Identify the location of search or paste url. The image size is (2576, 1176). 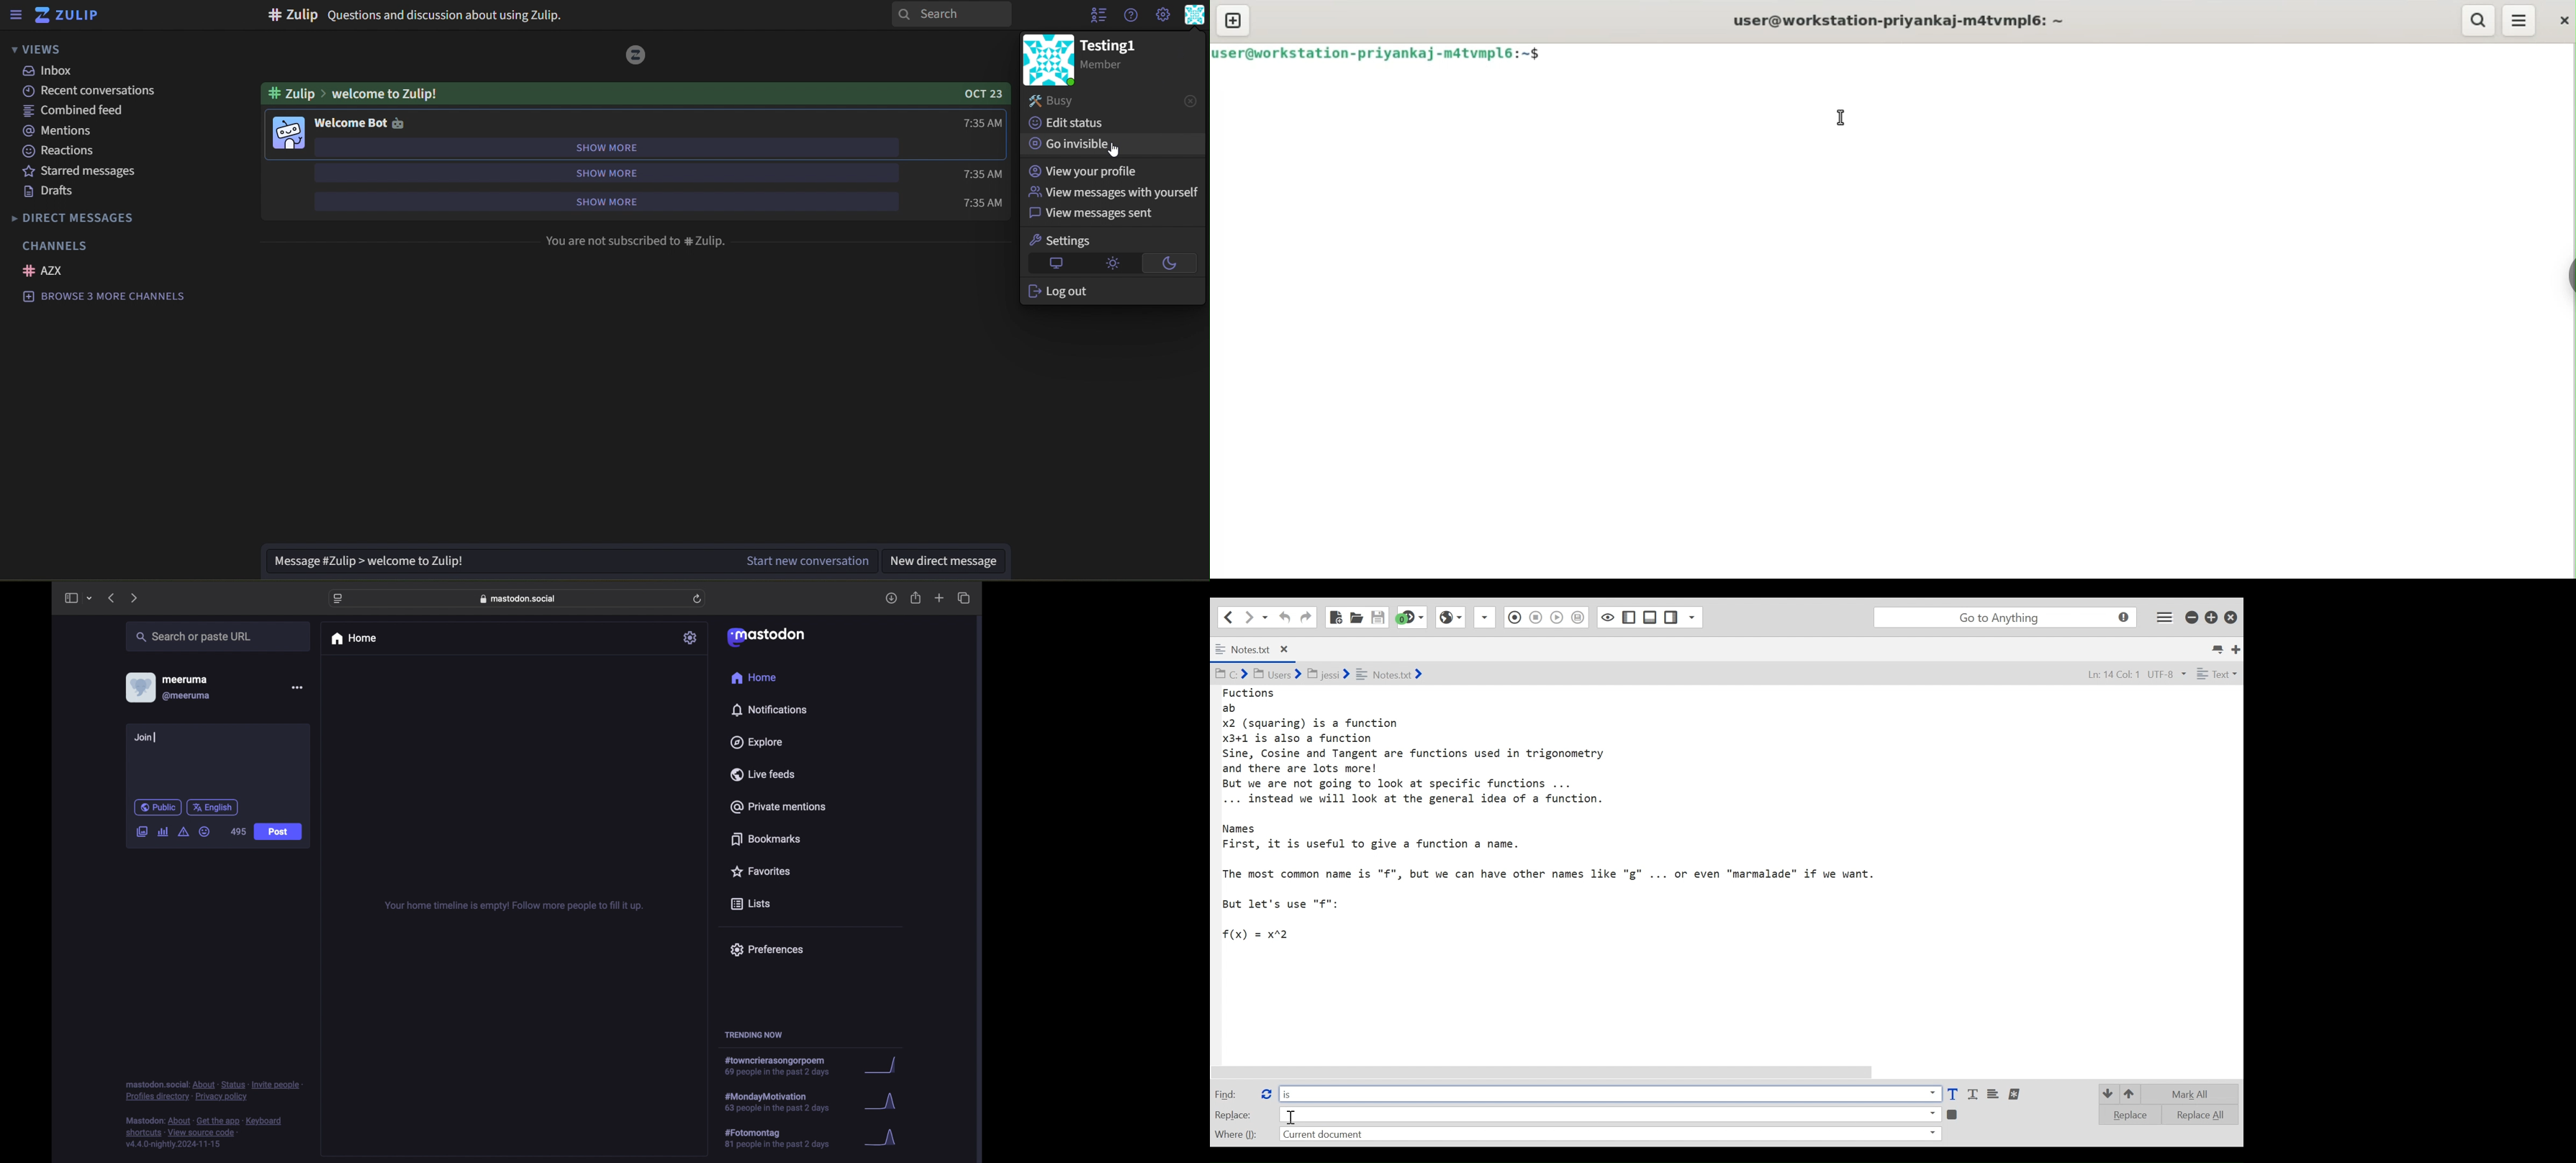
(193, 637).